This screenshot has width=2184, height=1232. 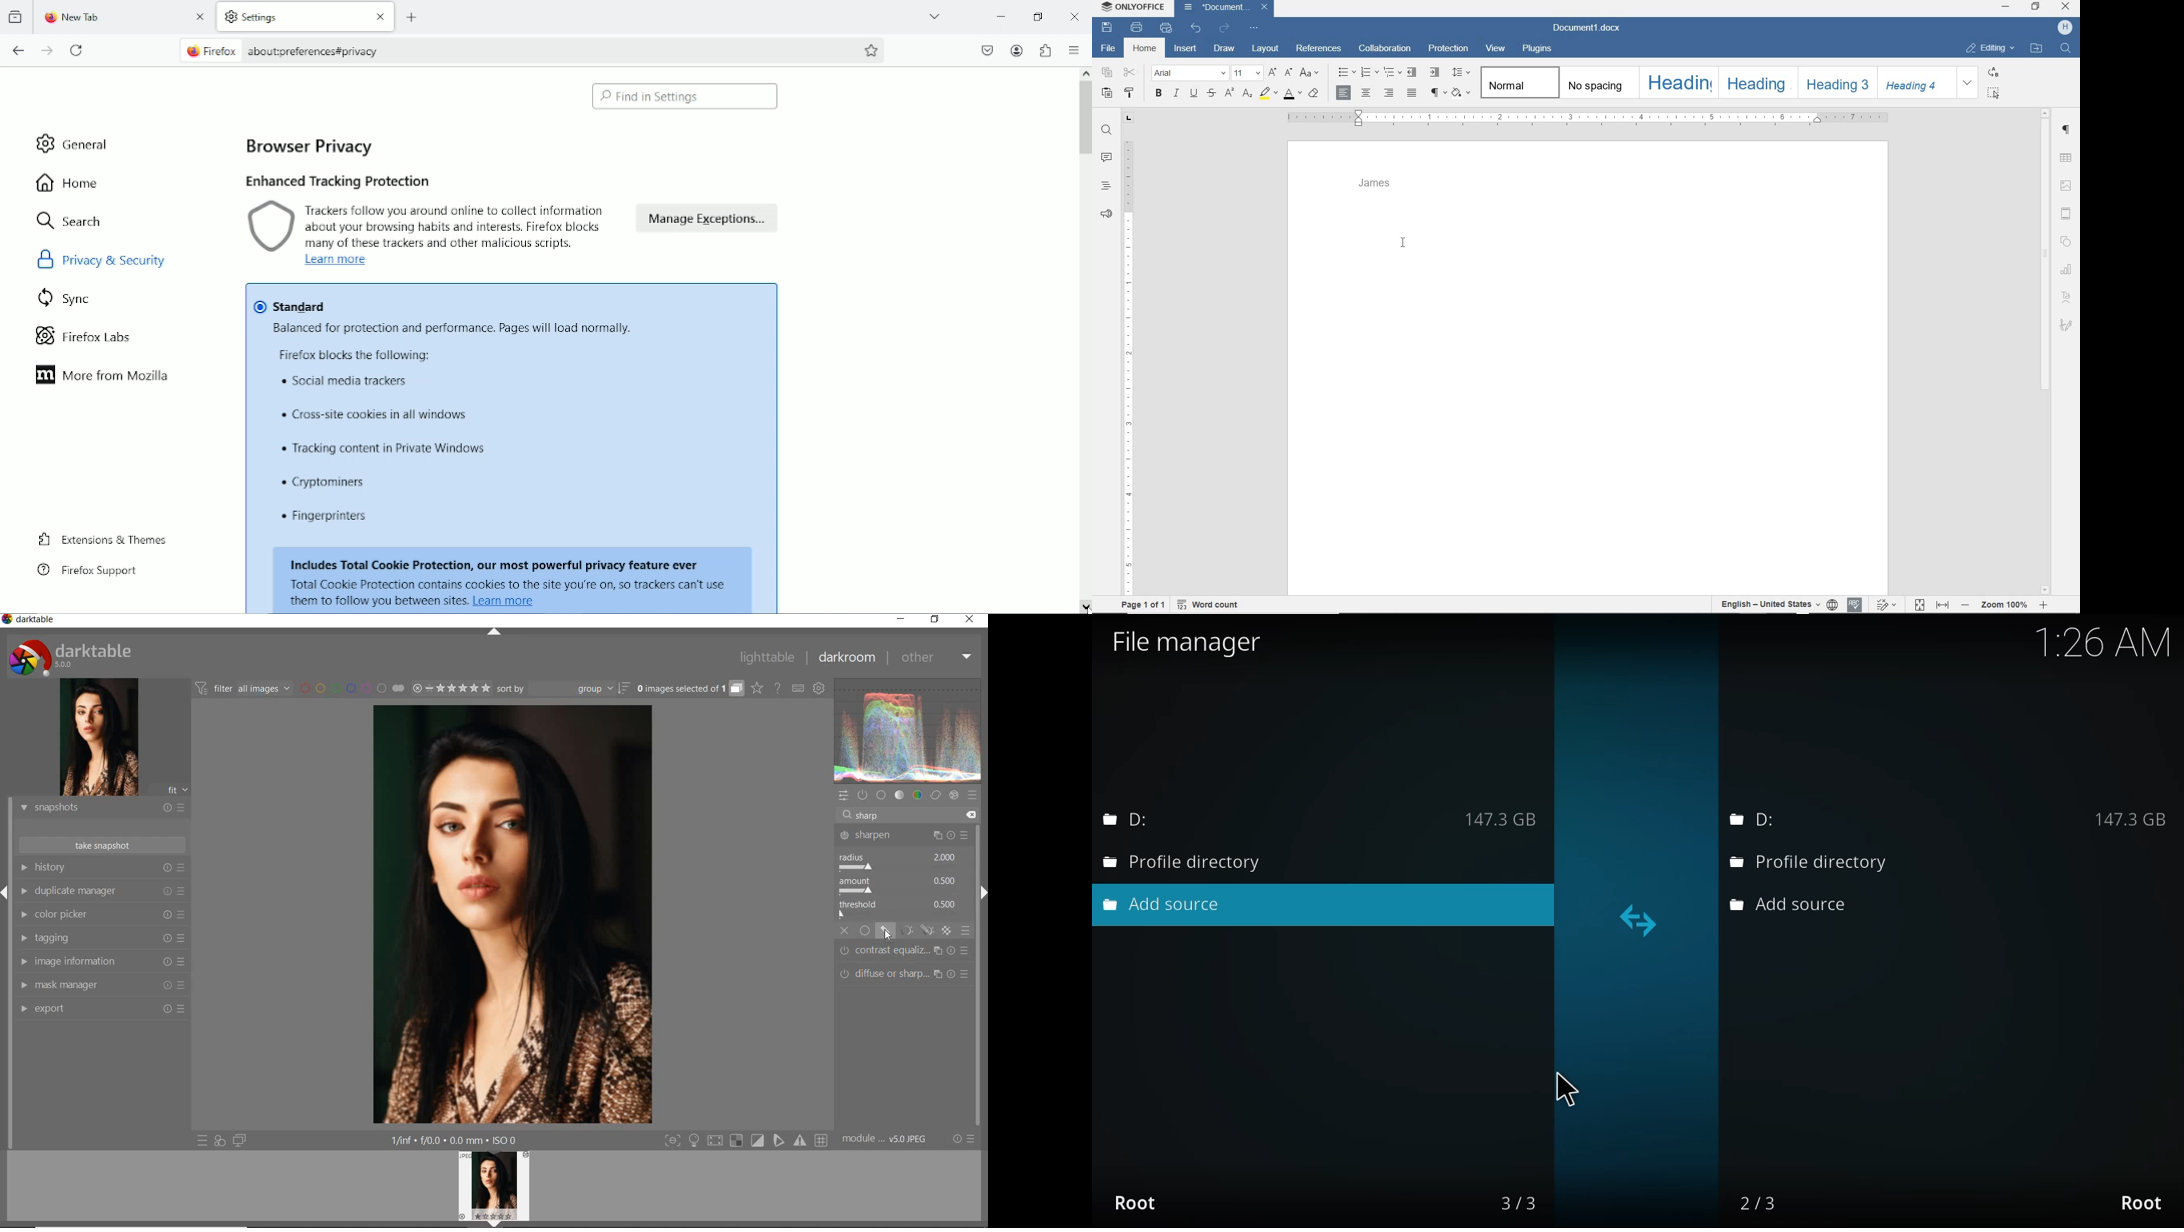 What do you see at coordinates (1107, 93) in the screenshot?
I see `paste` at bounding box center [1107, 93].